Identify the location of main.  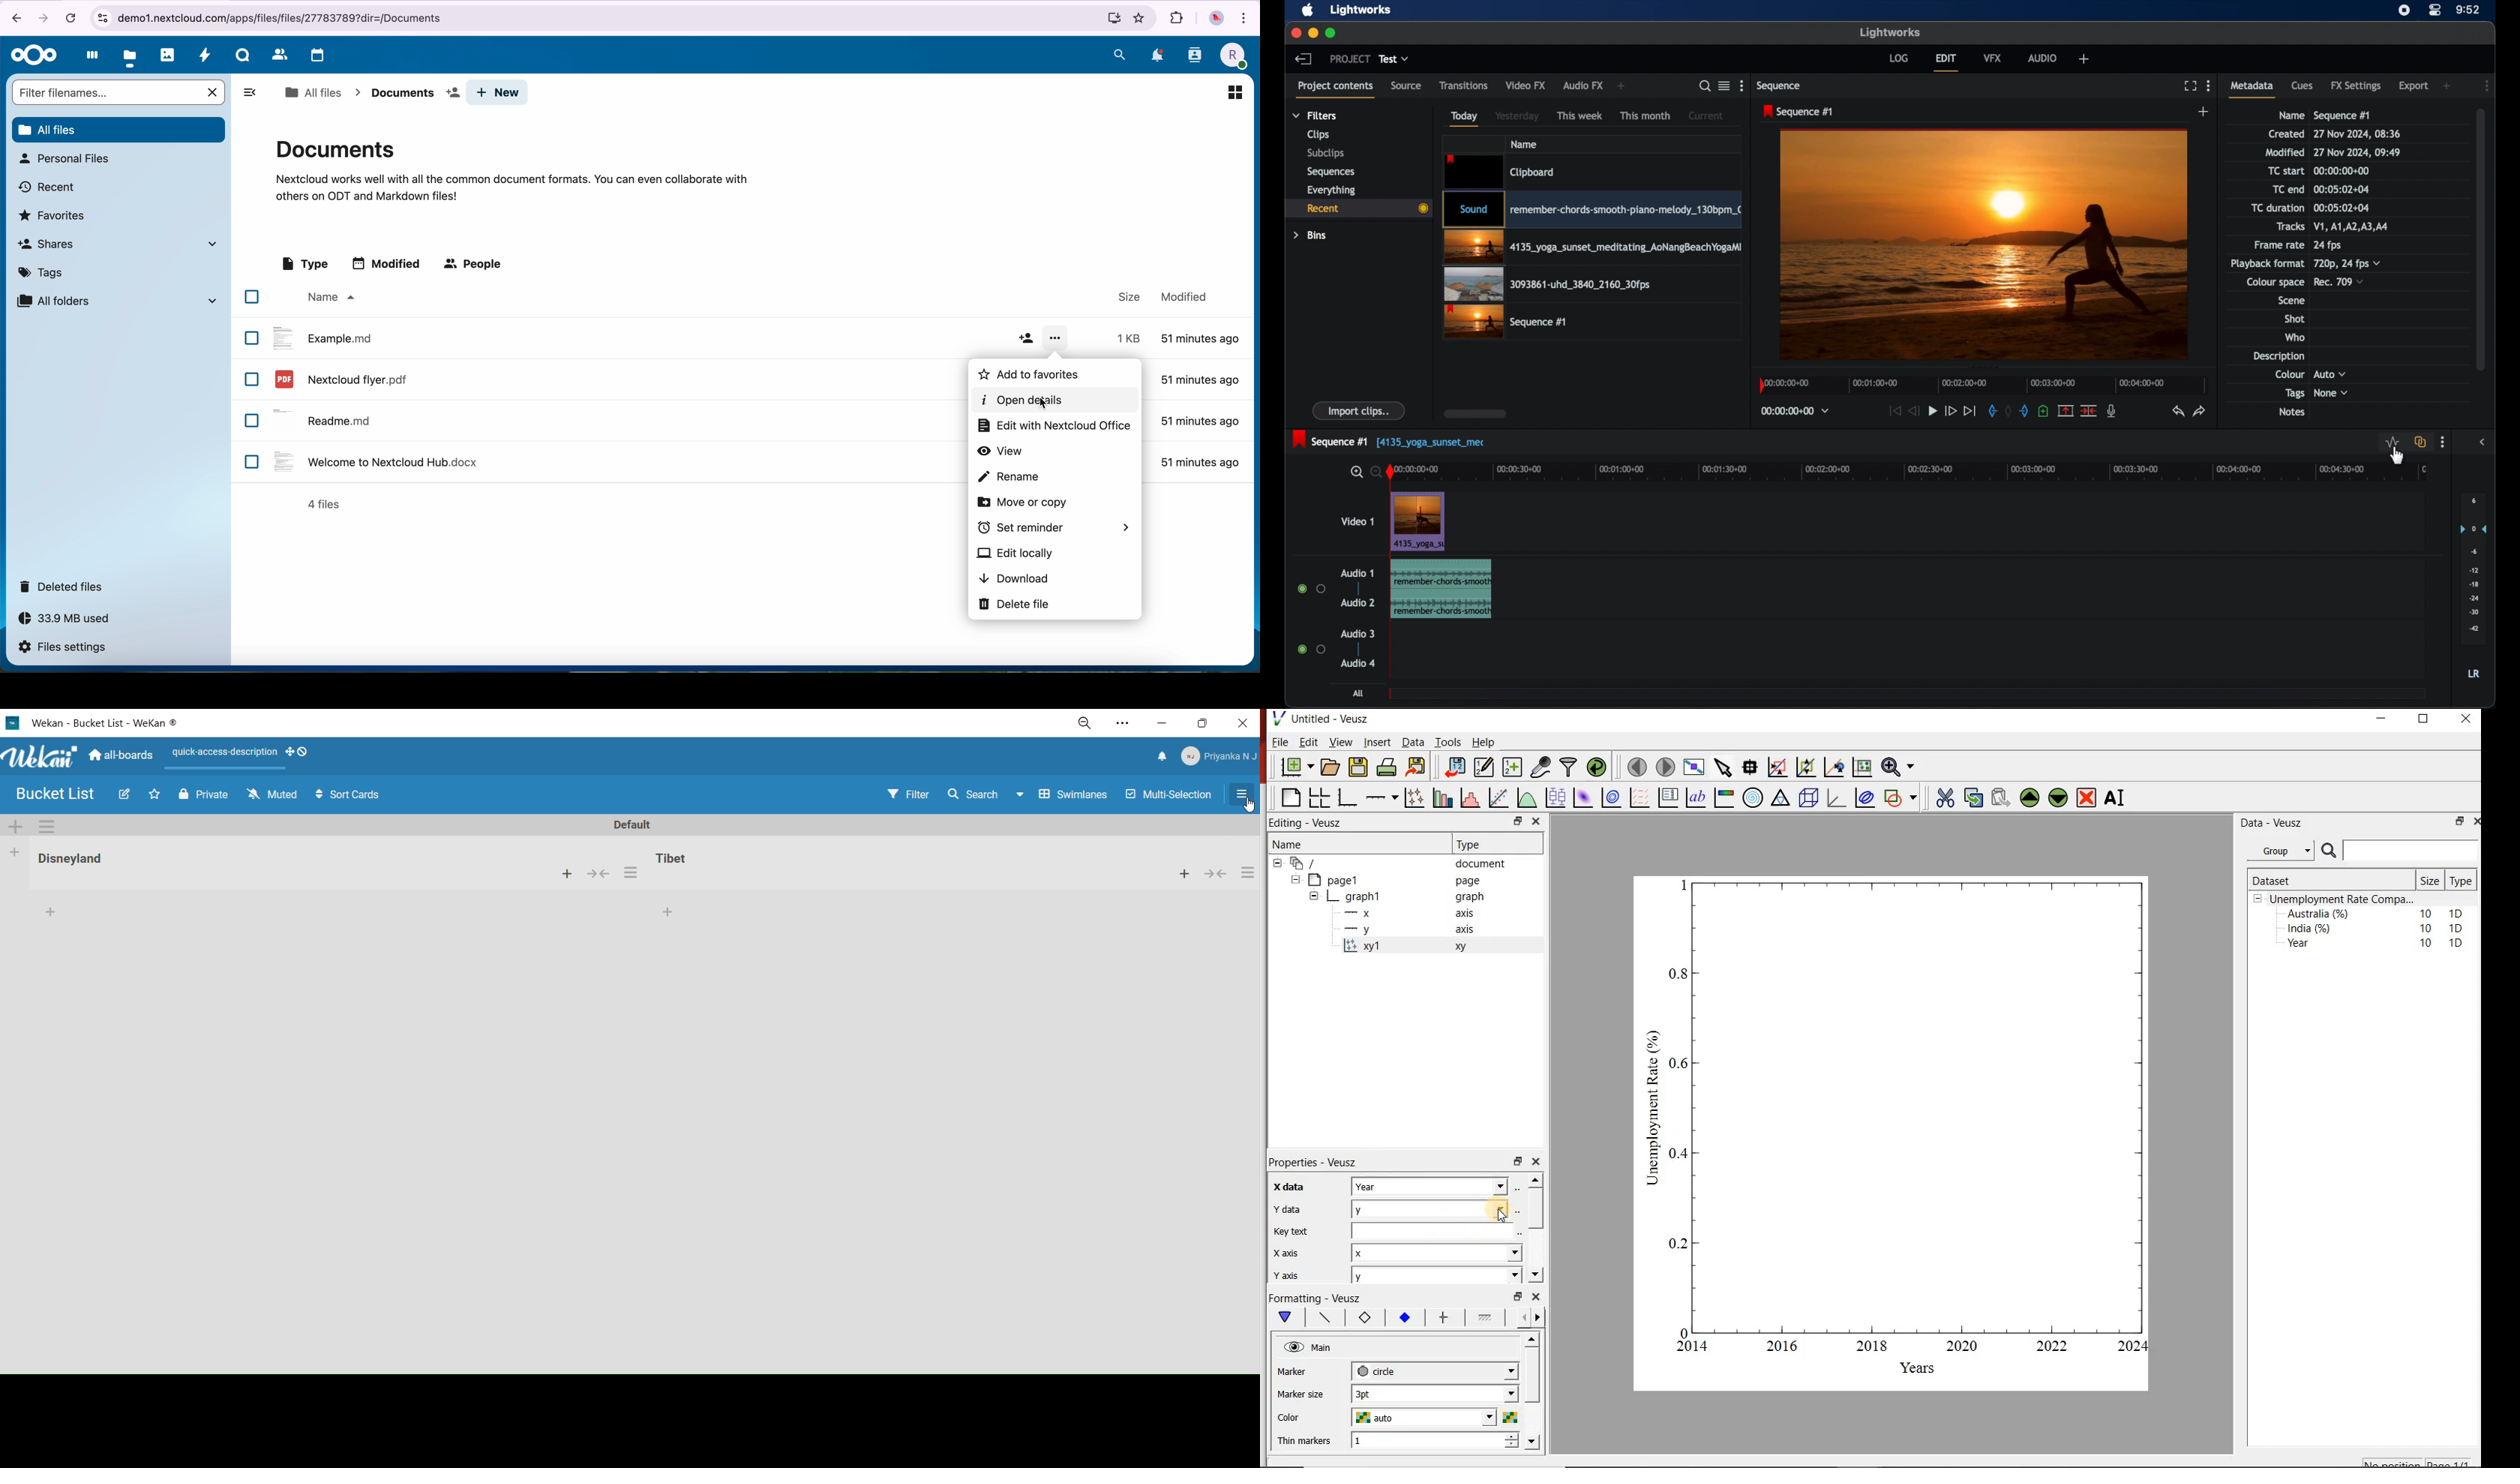
(1288, 1317).